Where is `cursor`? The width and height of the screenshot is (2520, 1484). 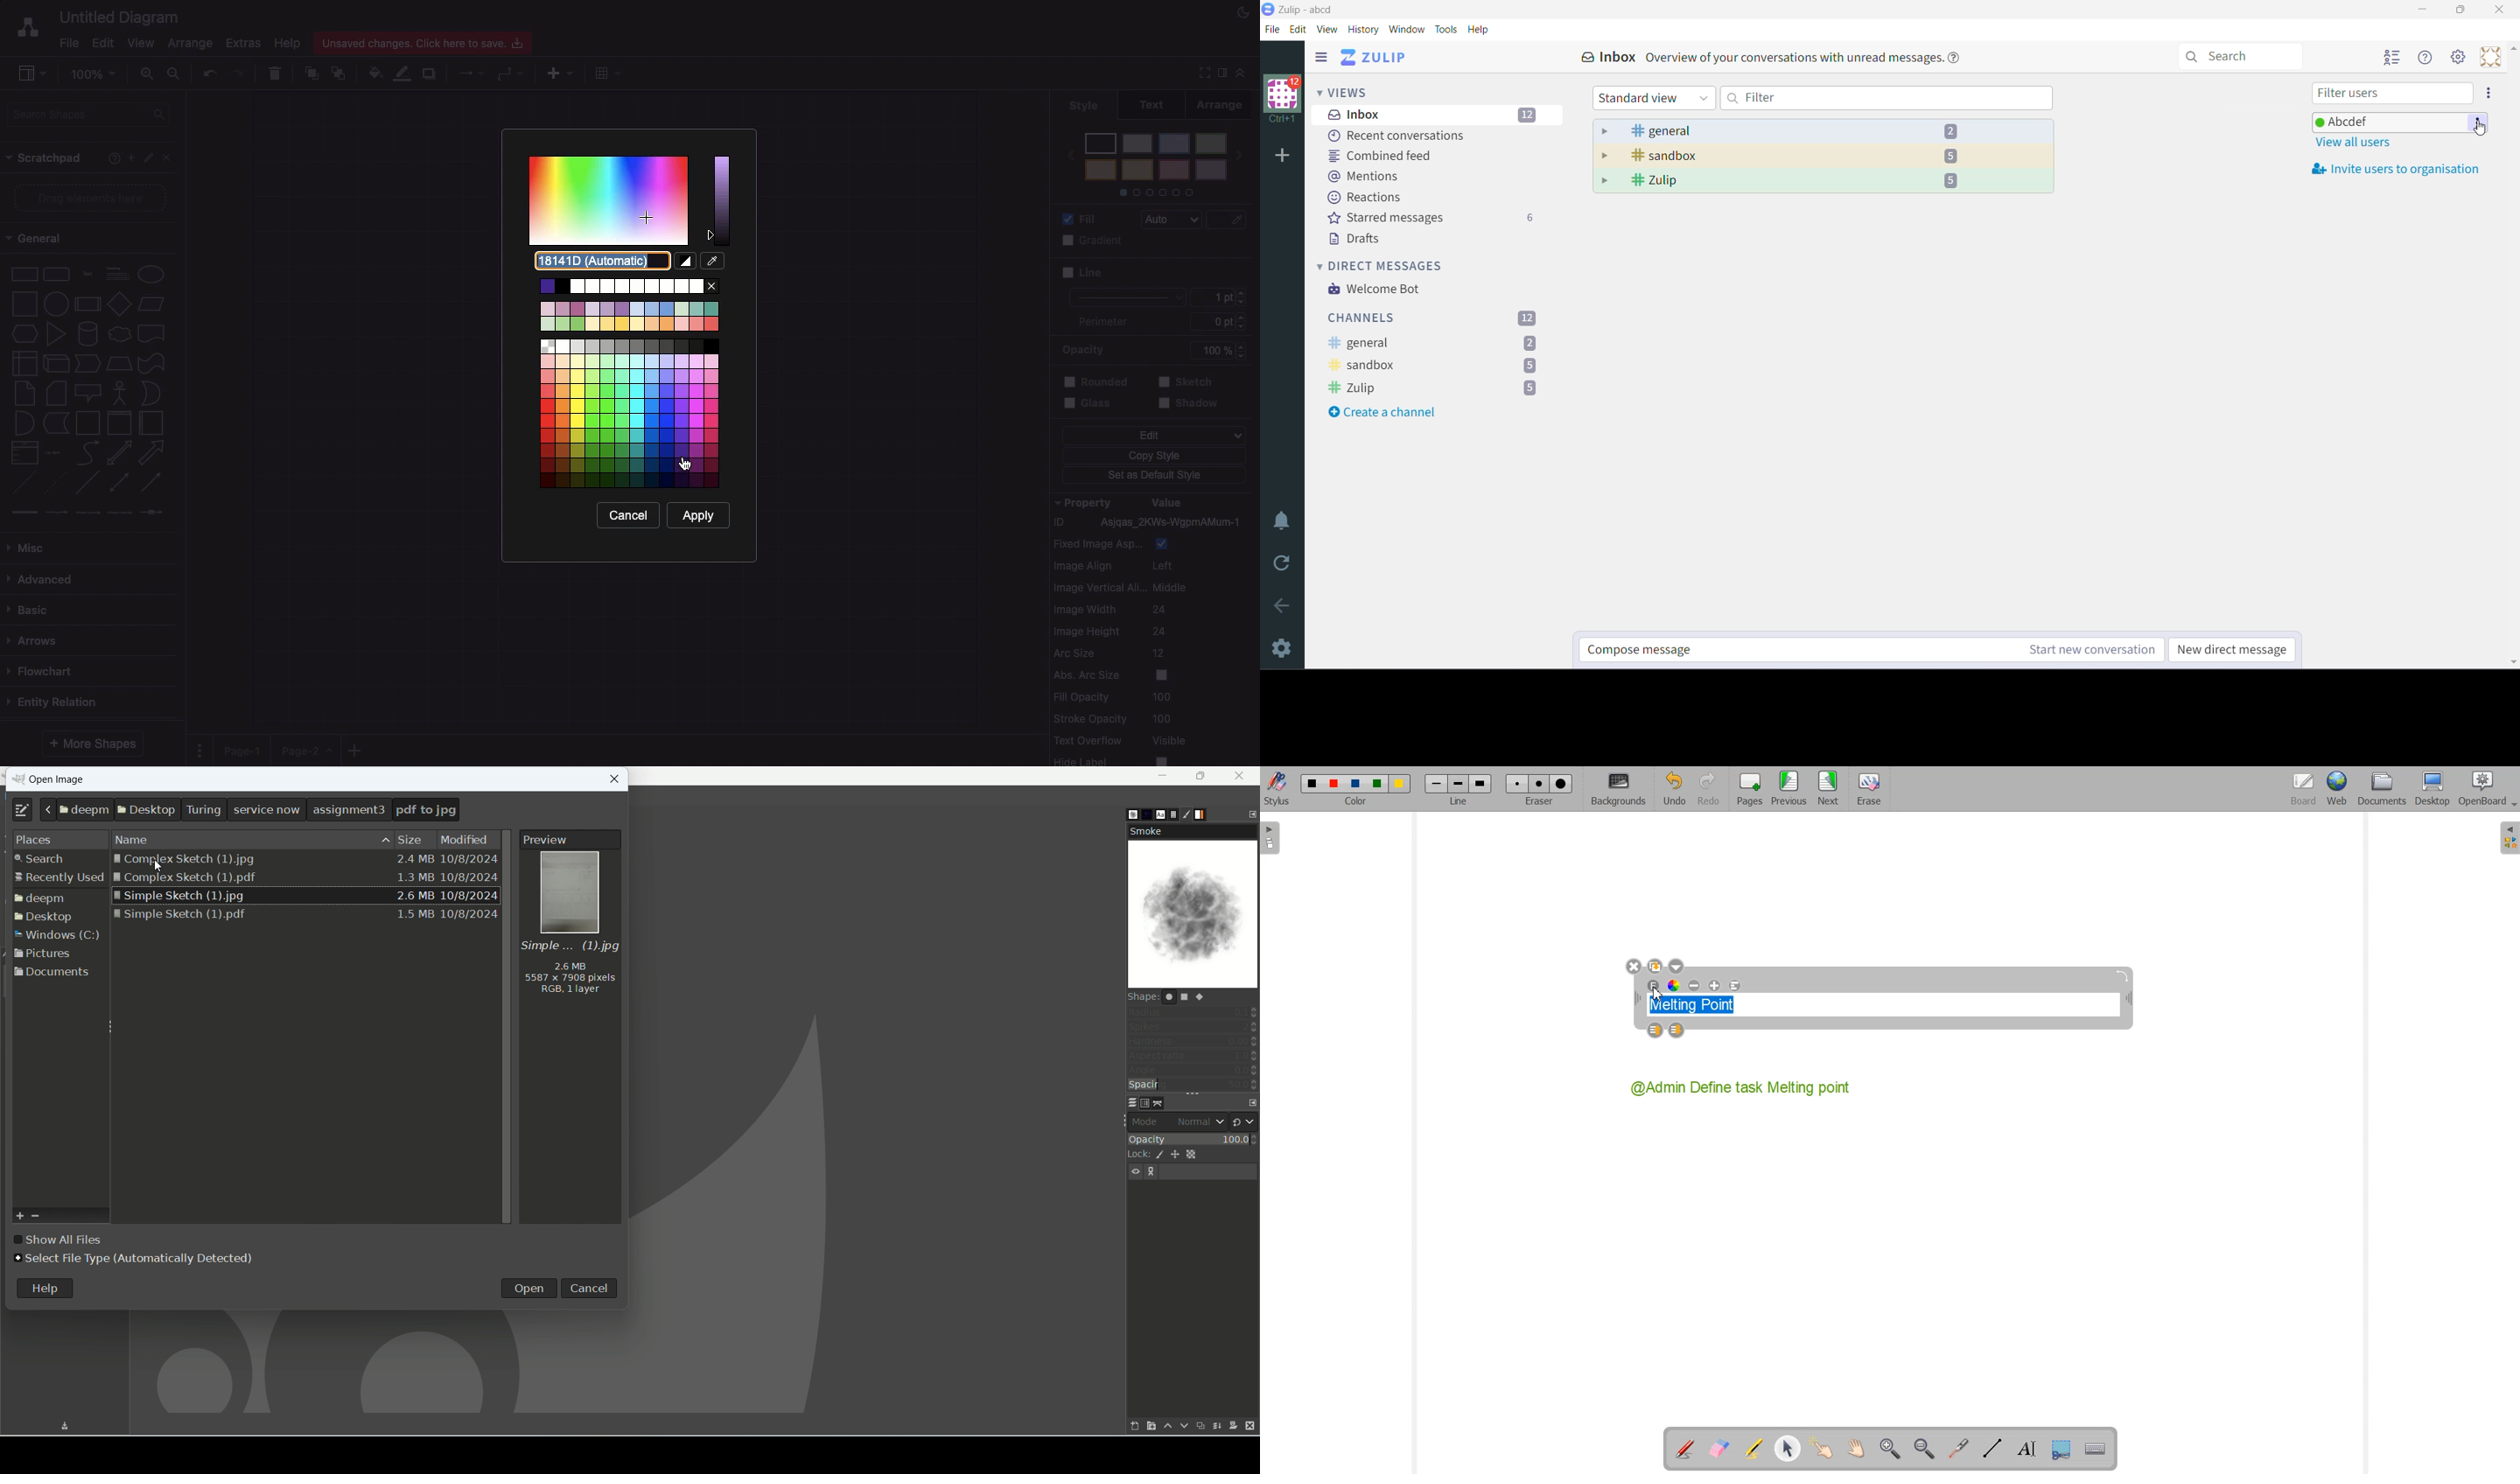
cursor is located at coordinates (2482, 133).